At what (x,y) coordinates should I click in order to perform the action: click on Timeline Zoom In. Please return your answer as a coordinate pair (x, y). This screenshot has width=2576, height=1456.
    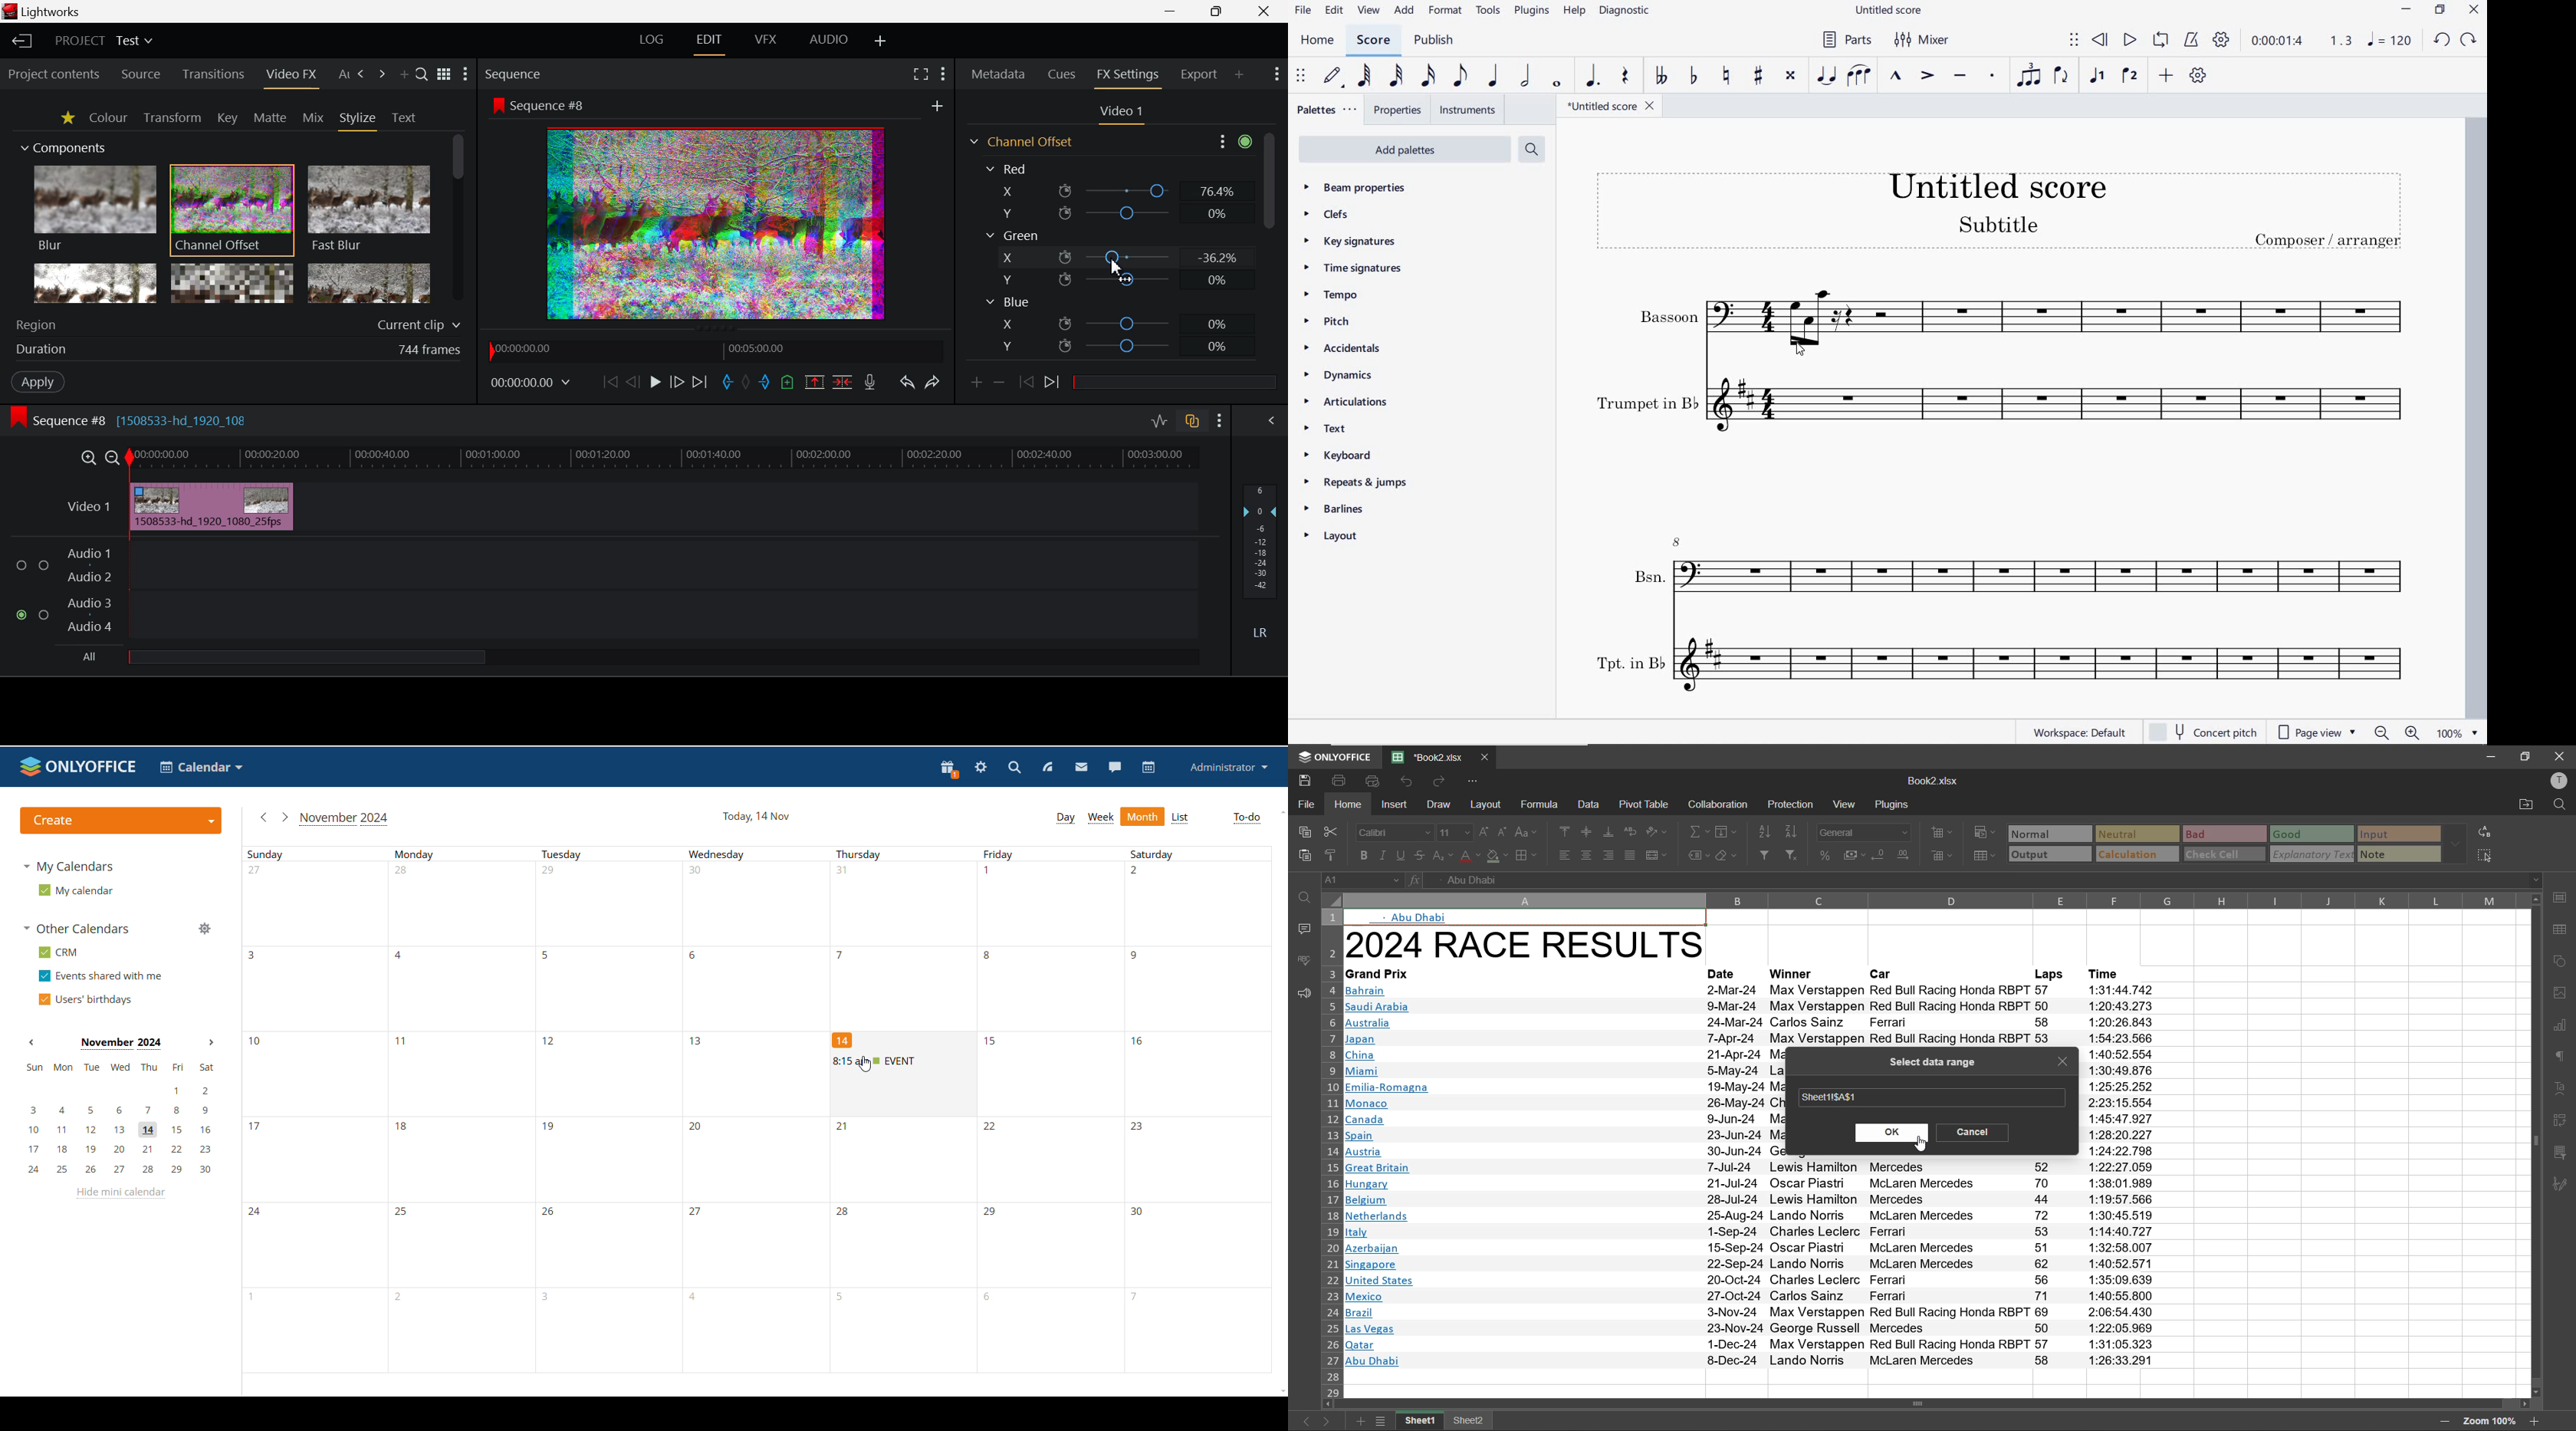
    Looking at the image, I should click on (88, 460).